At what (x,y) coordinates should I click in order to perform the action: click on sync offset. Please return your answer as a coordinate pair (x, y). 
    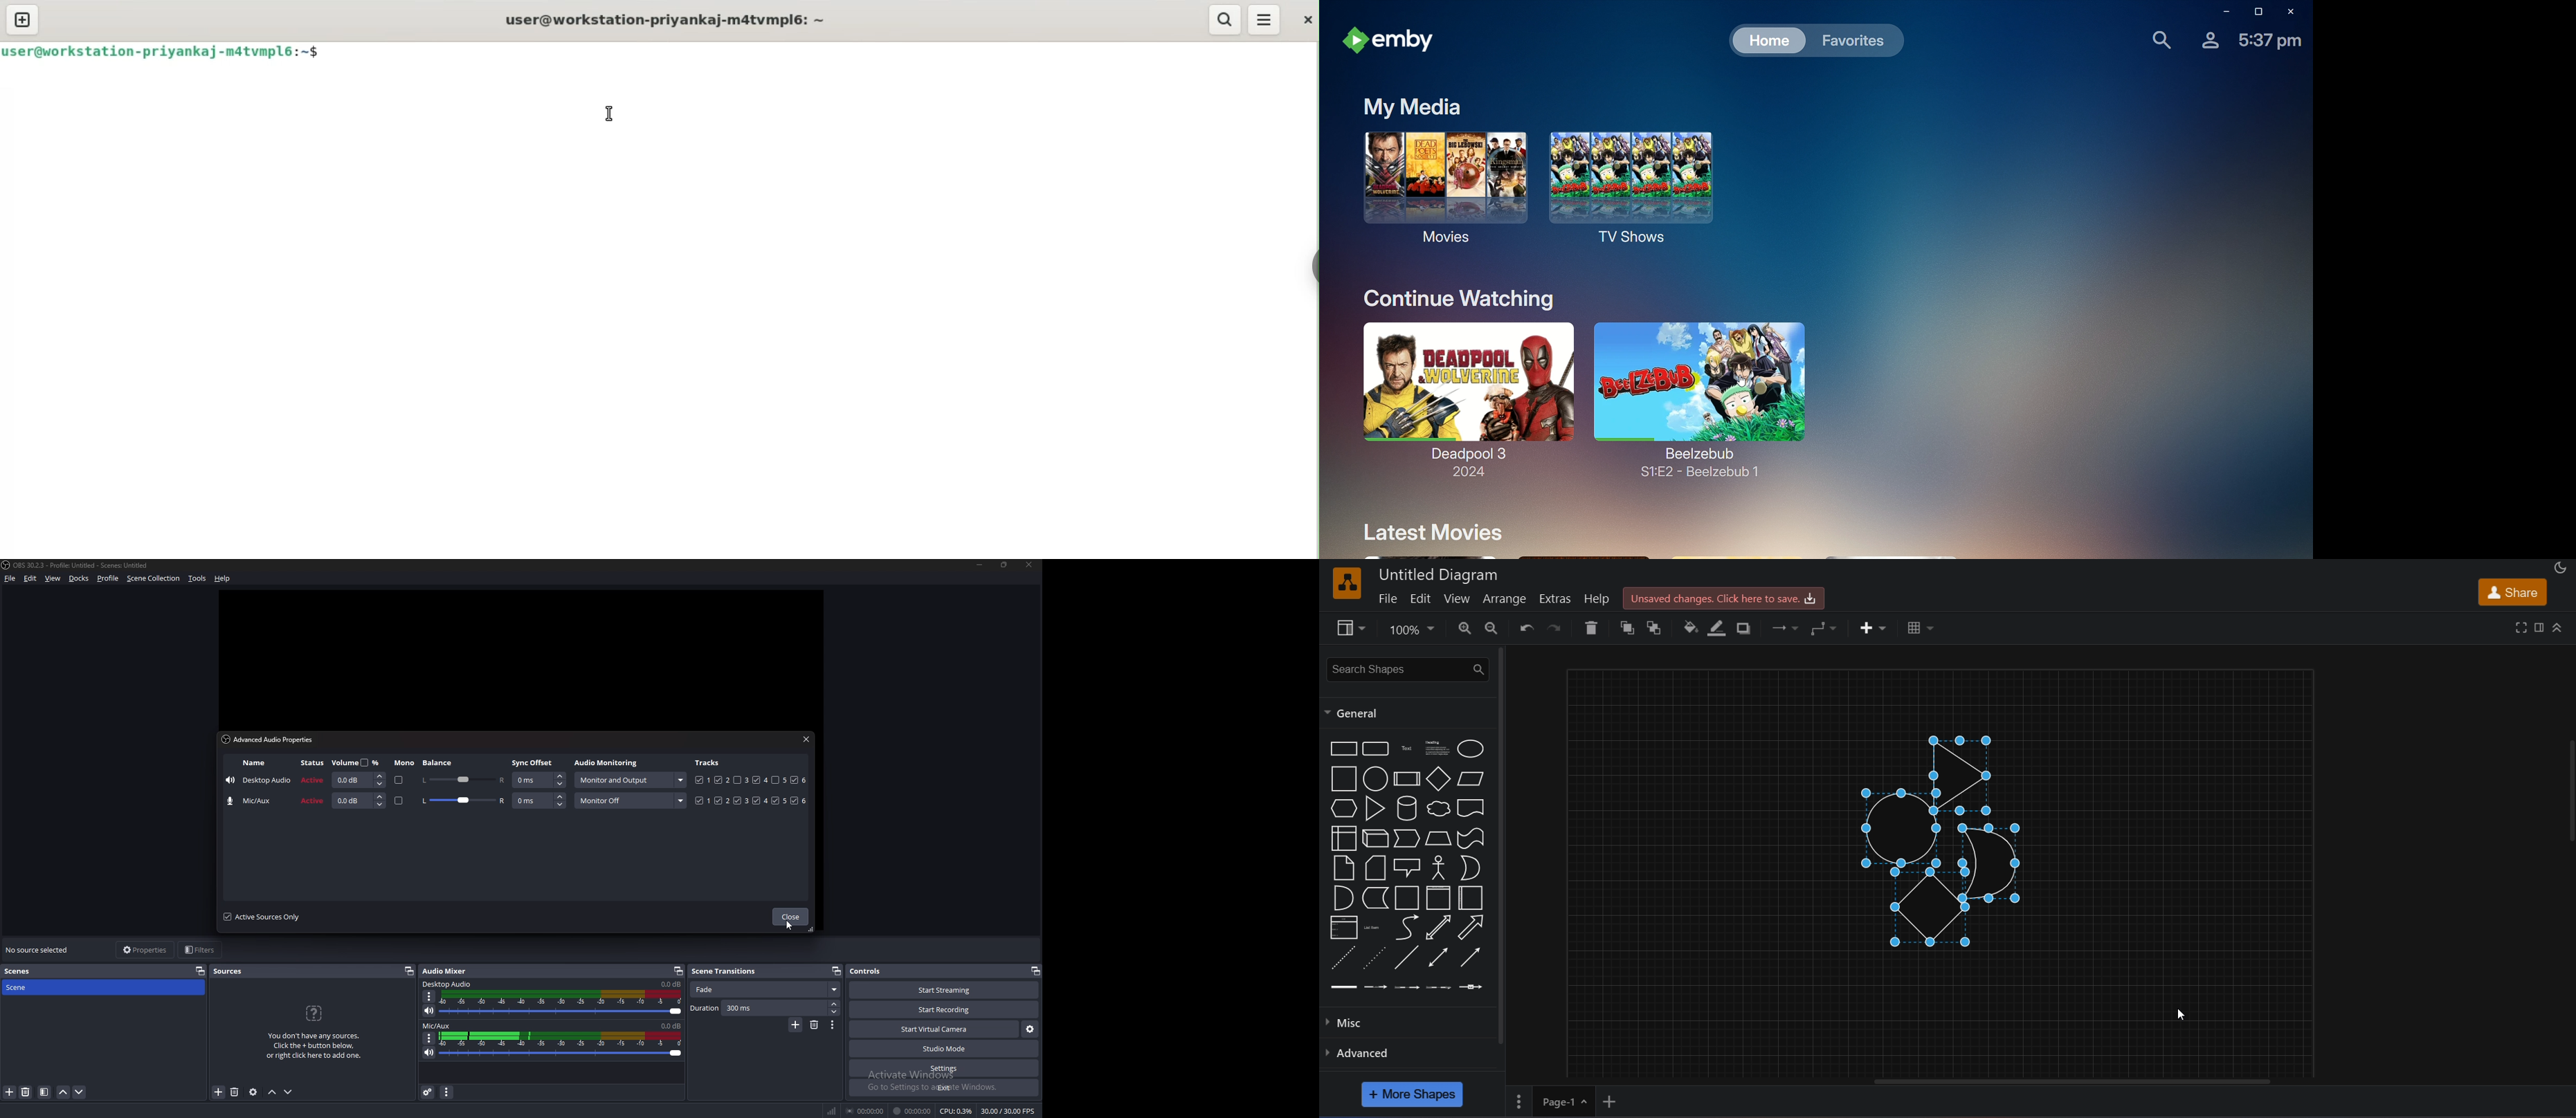
    Looking at the image, I should click on (534, 763).